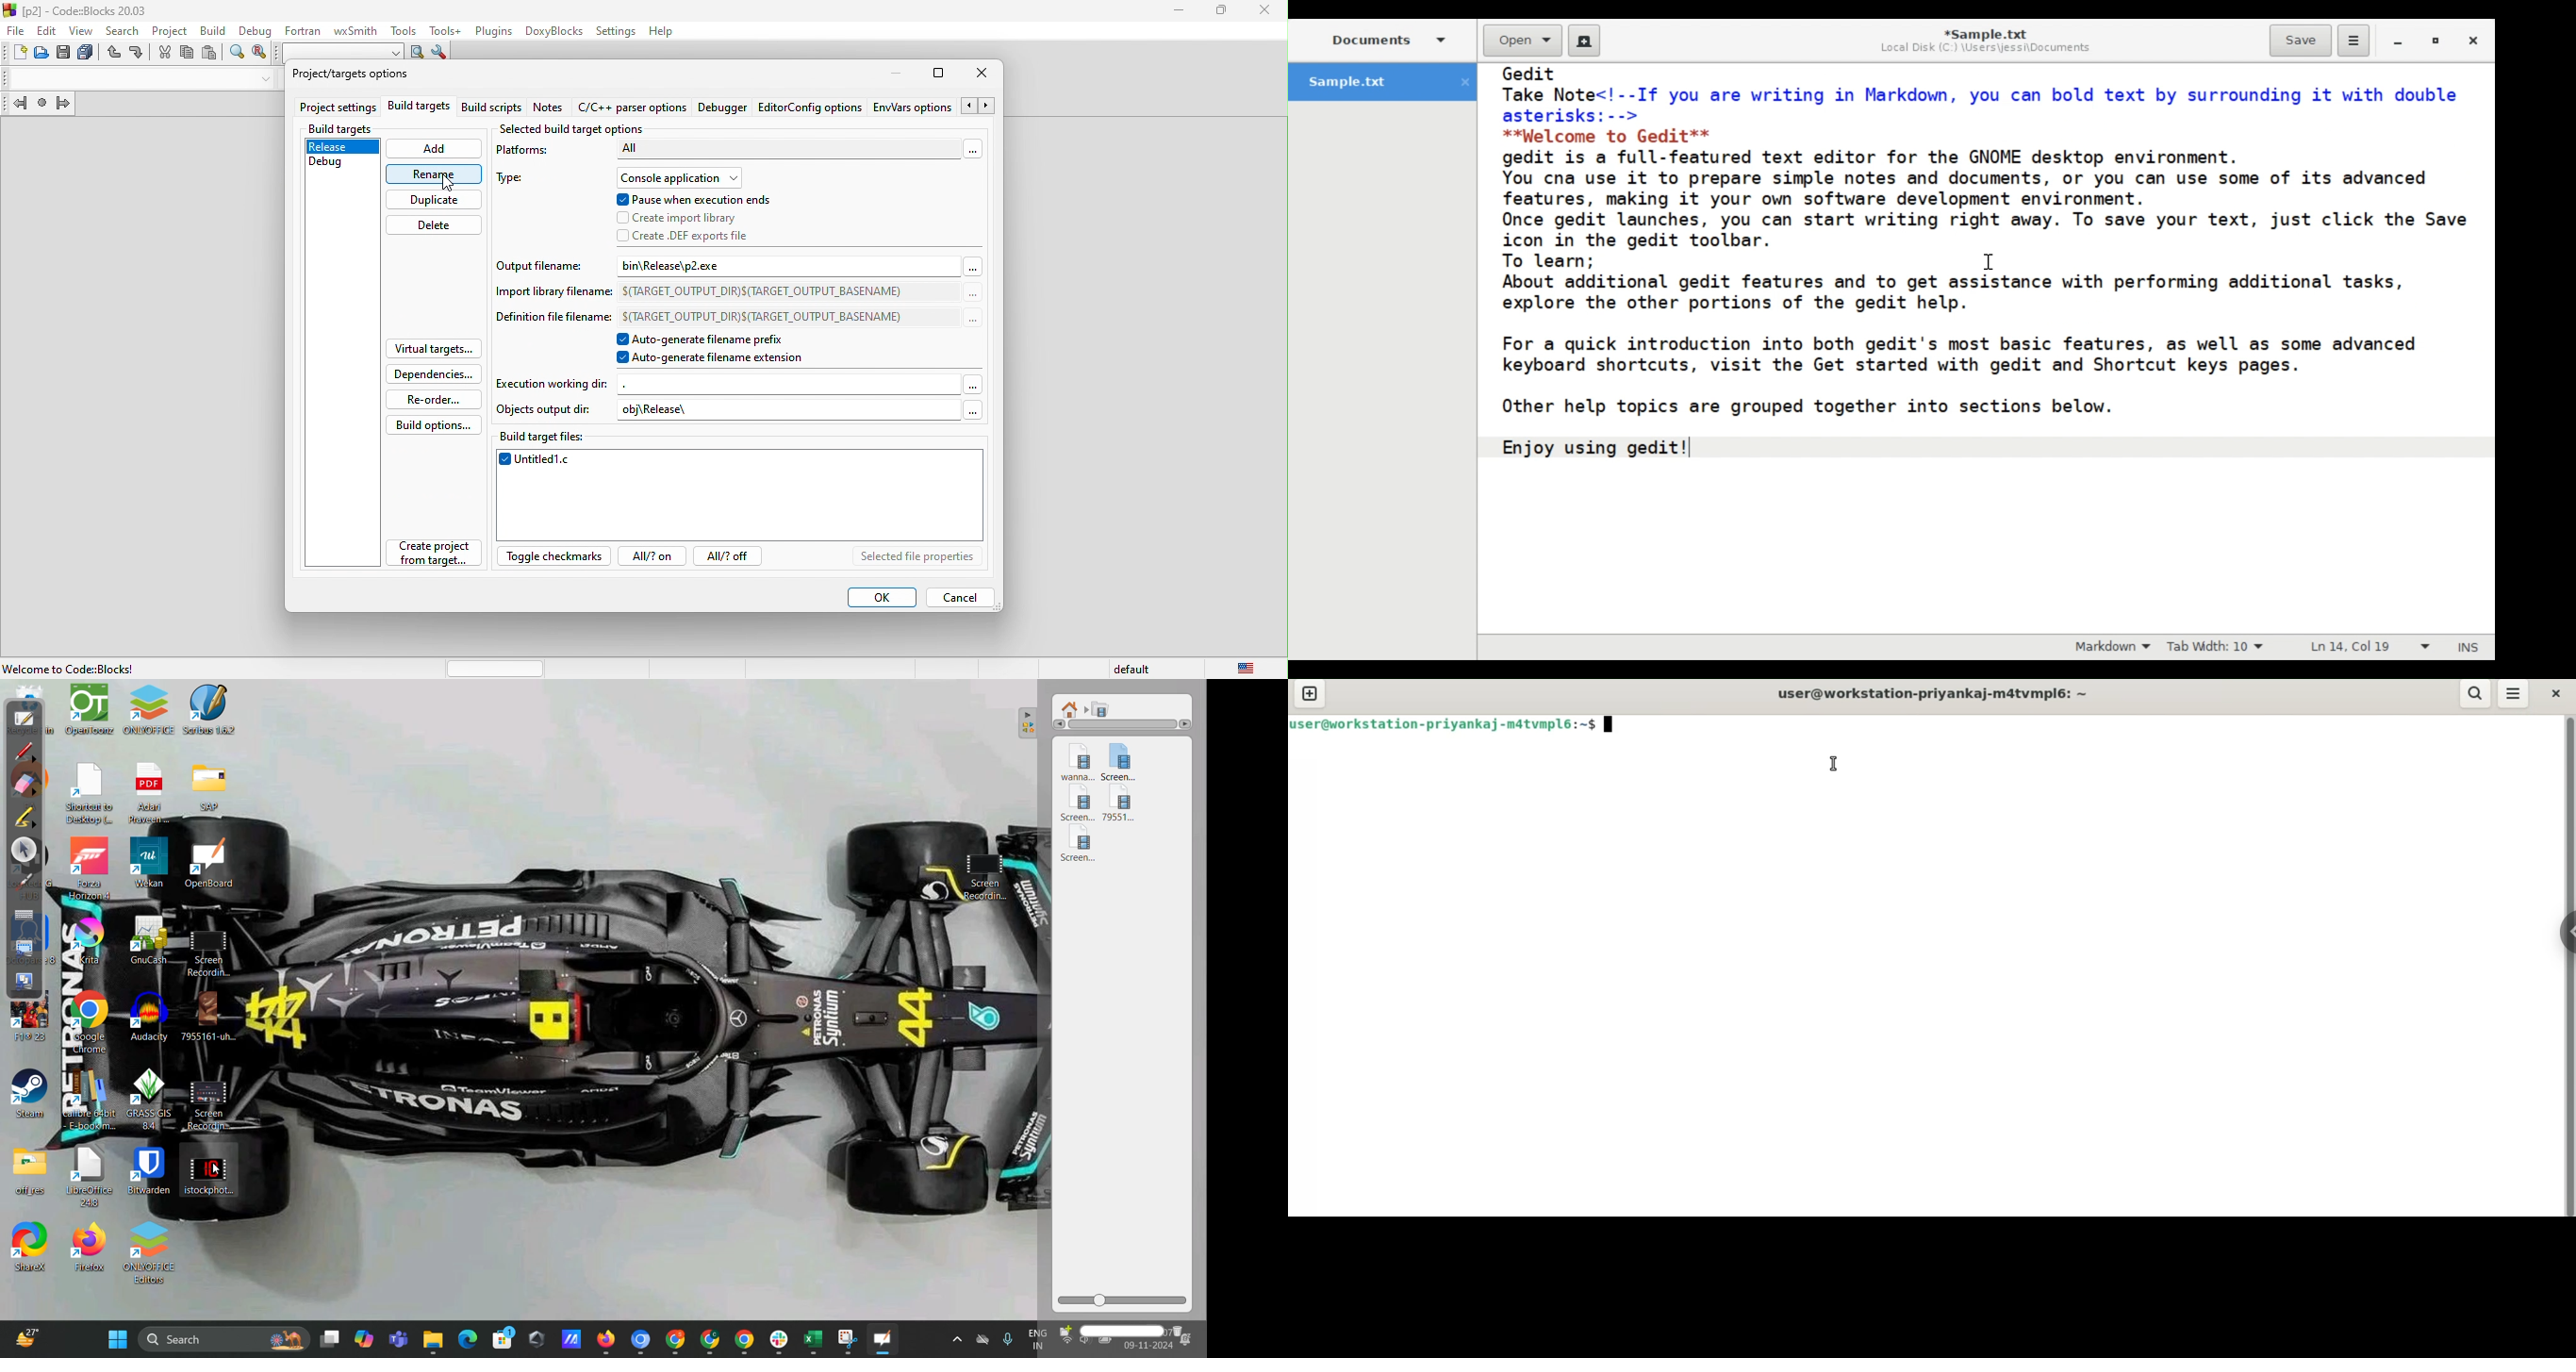  Describe the element at coordinates (917, 557) in the screenshot. I see `selected file properties` at that location.